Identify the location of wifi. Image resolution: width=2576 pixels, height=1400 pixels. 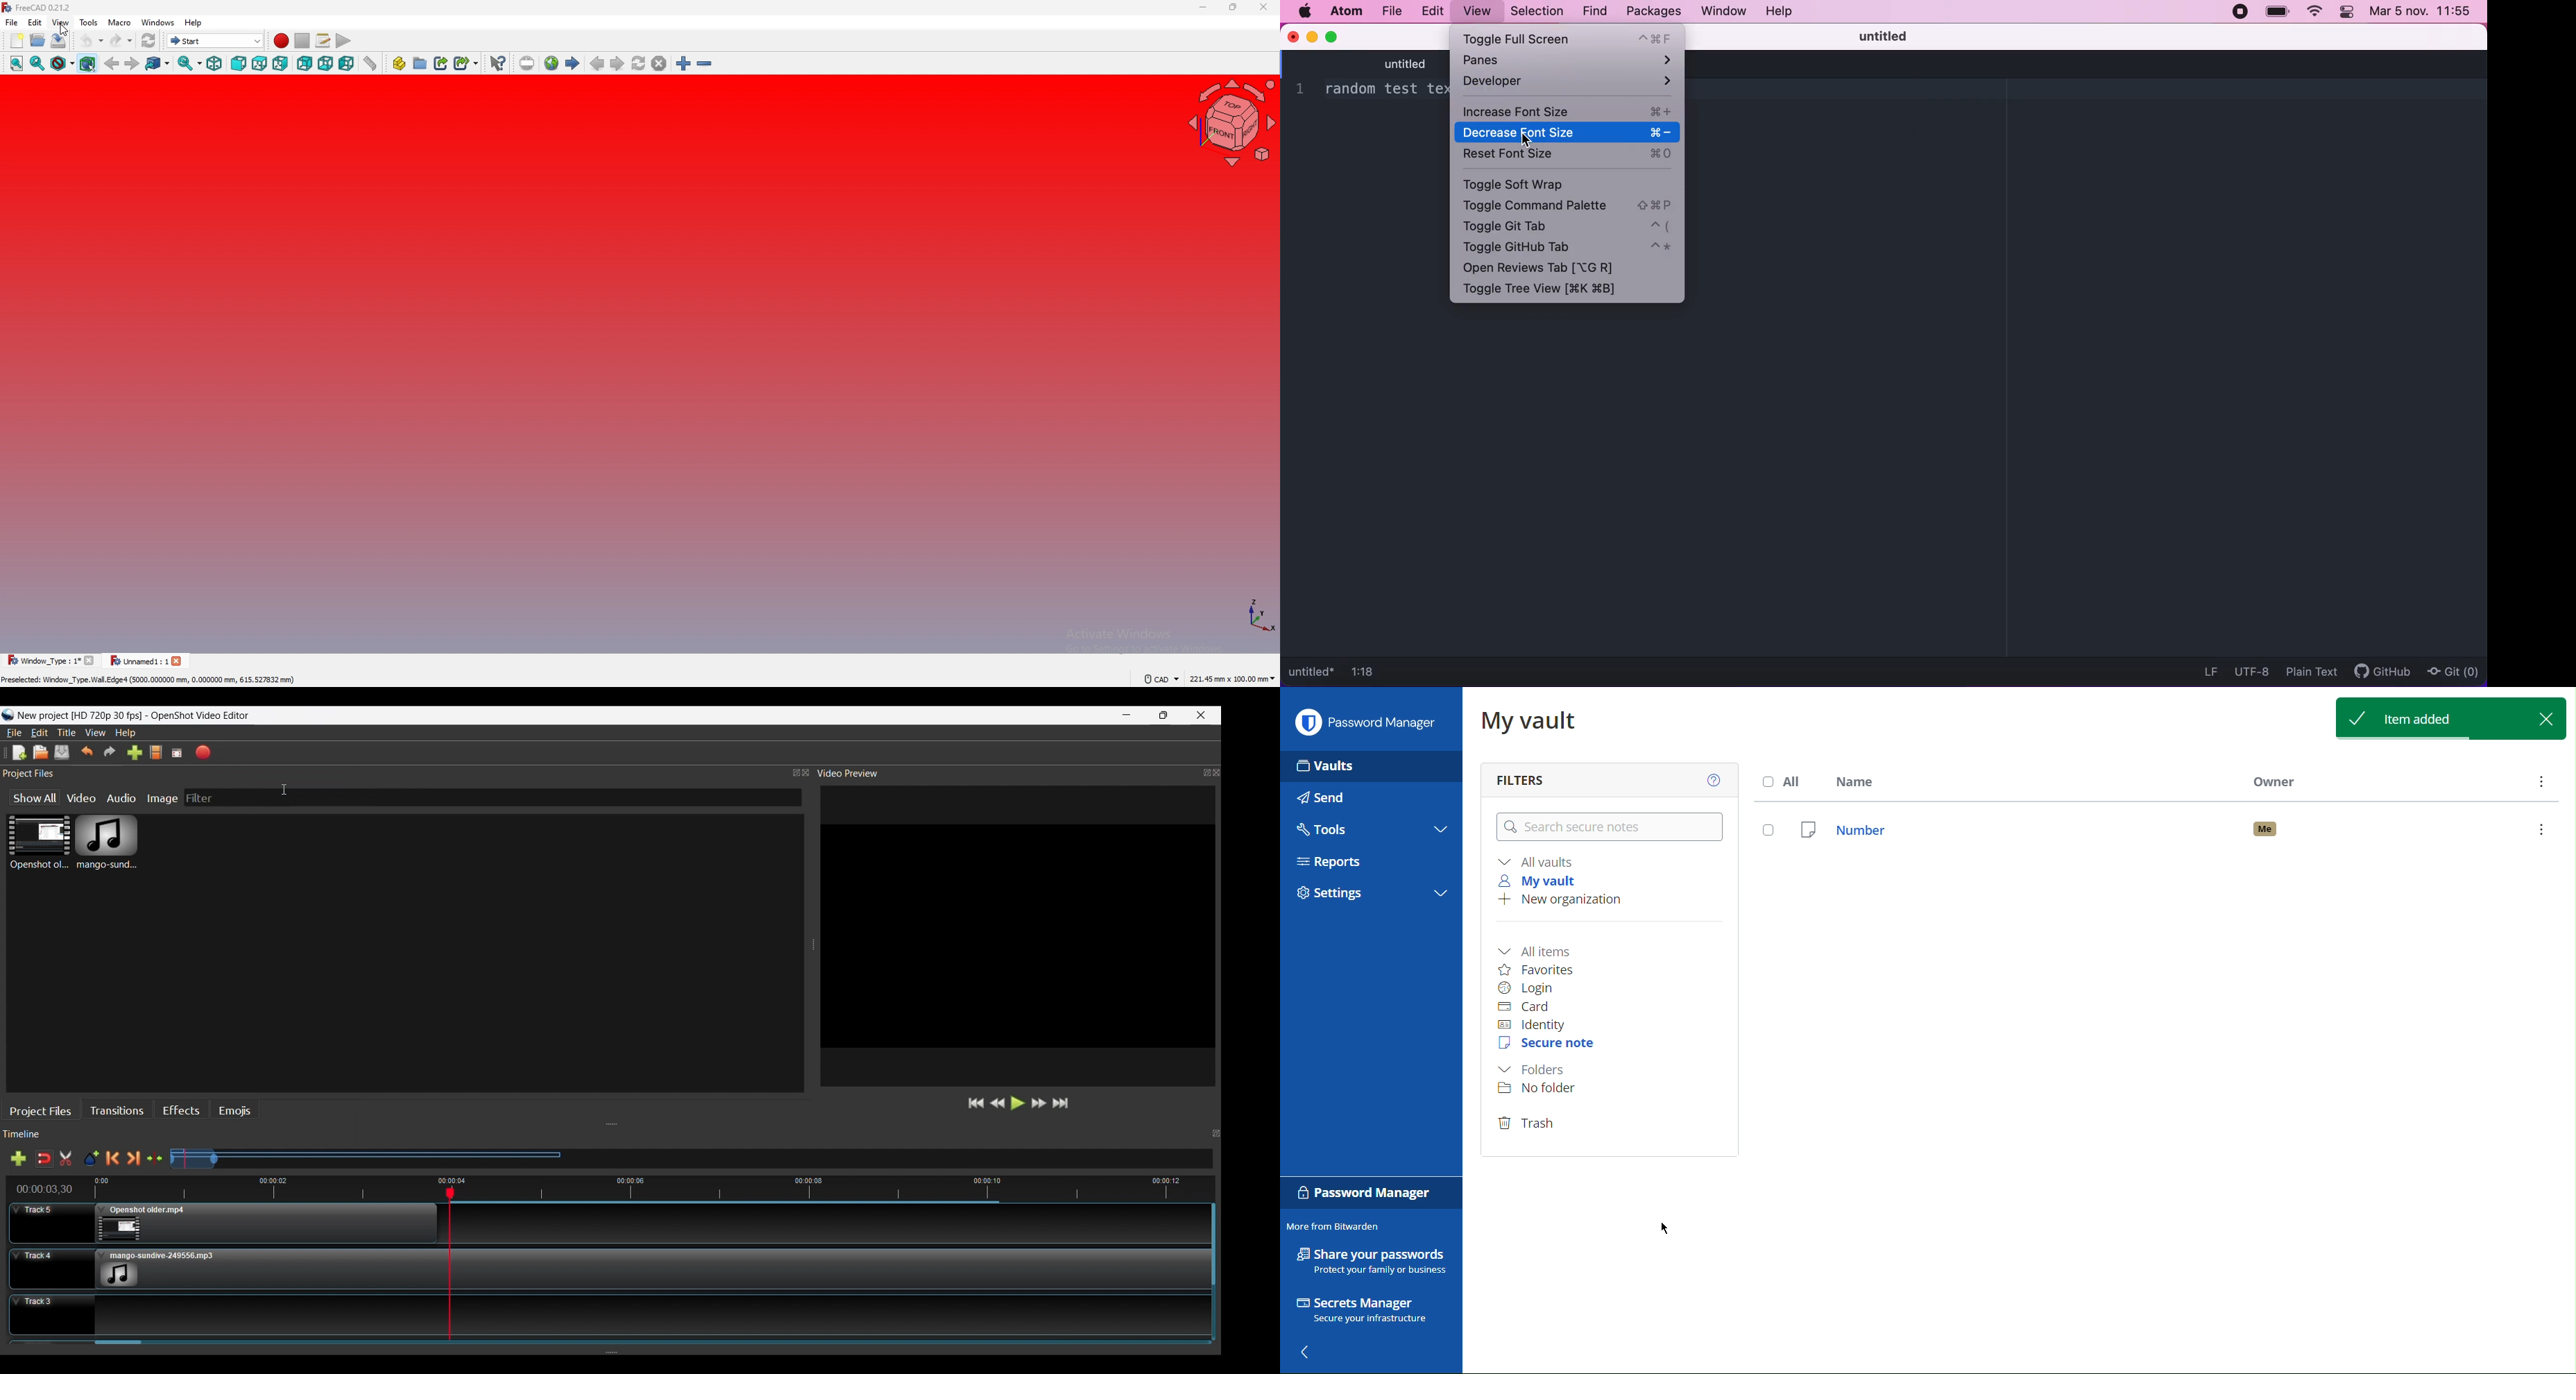
(2313, 11).